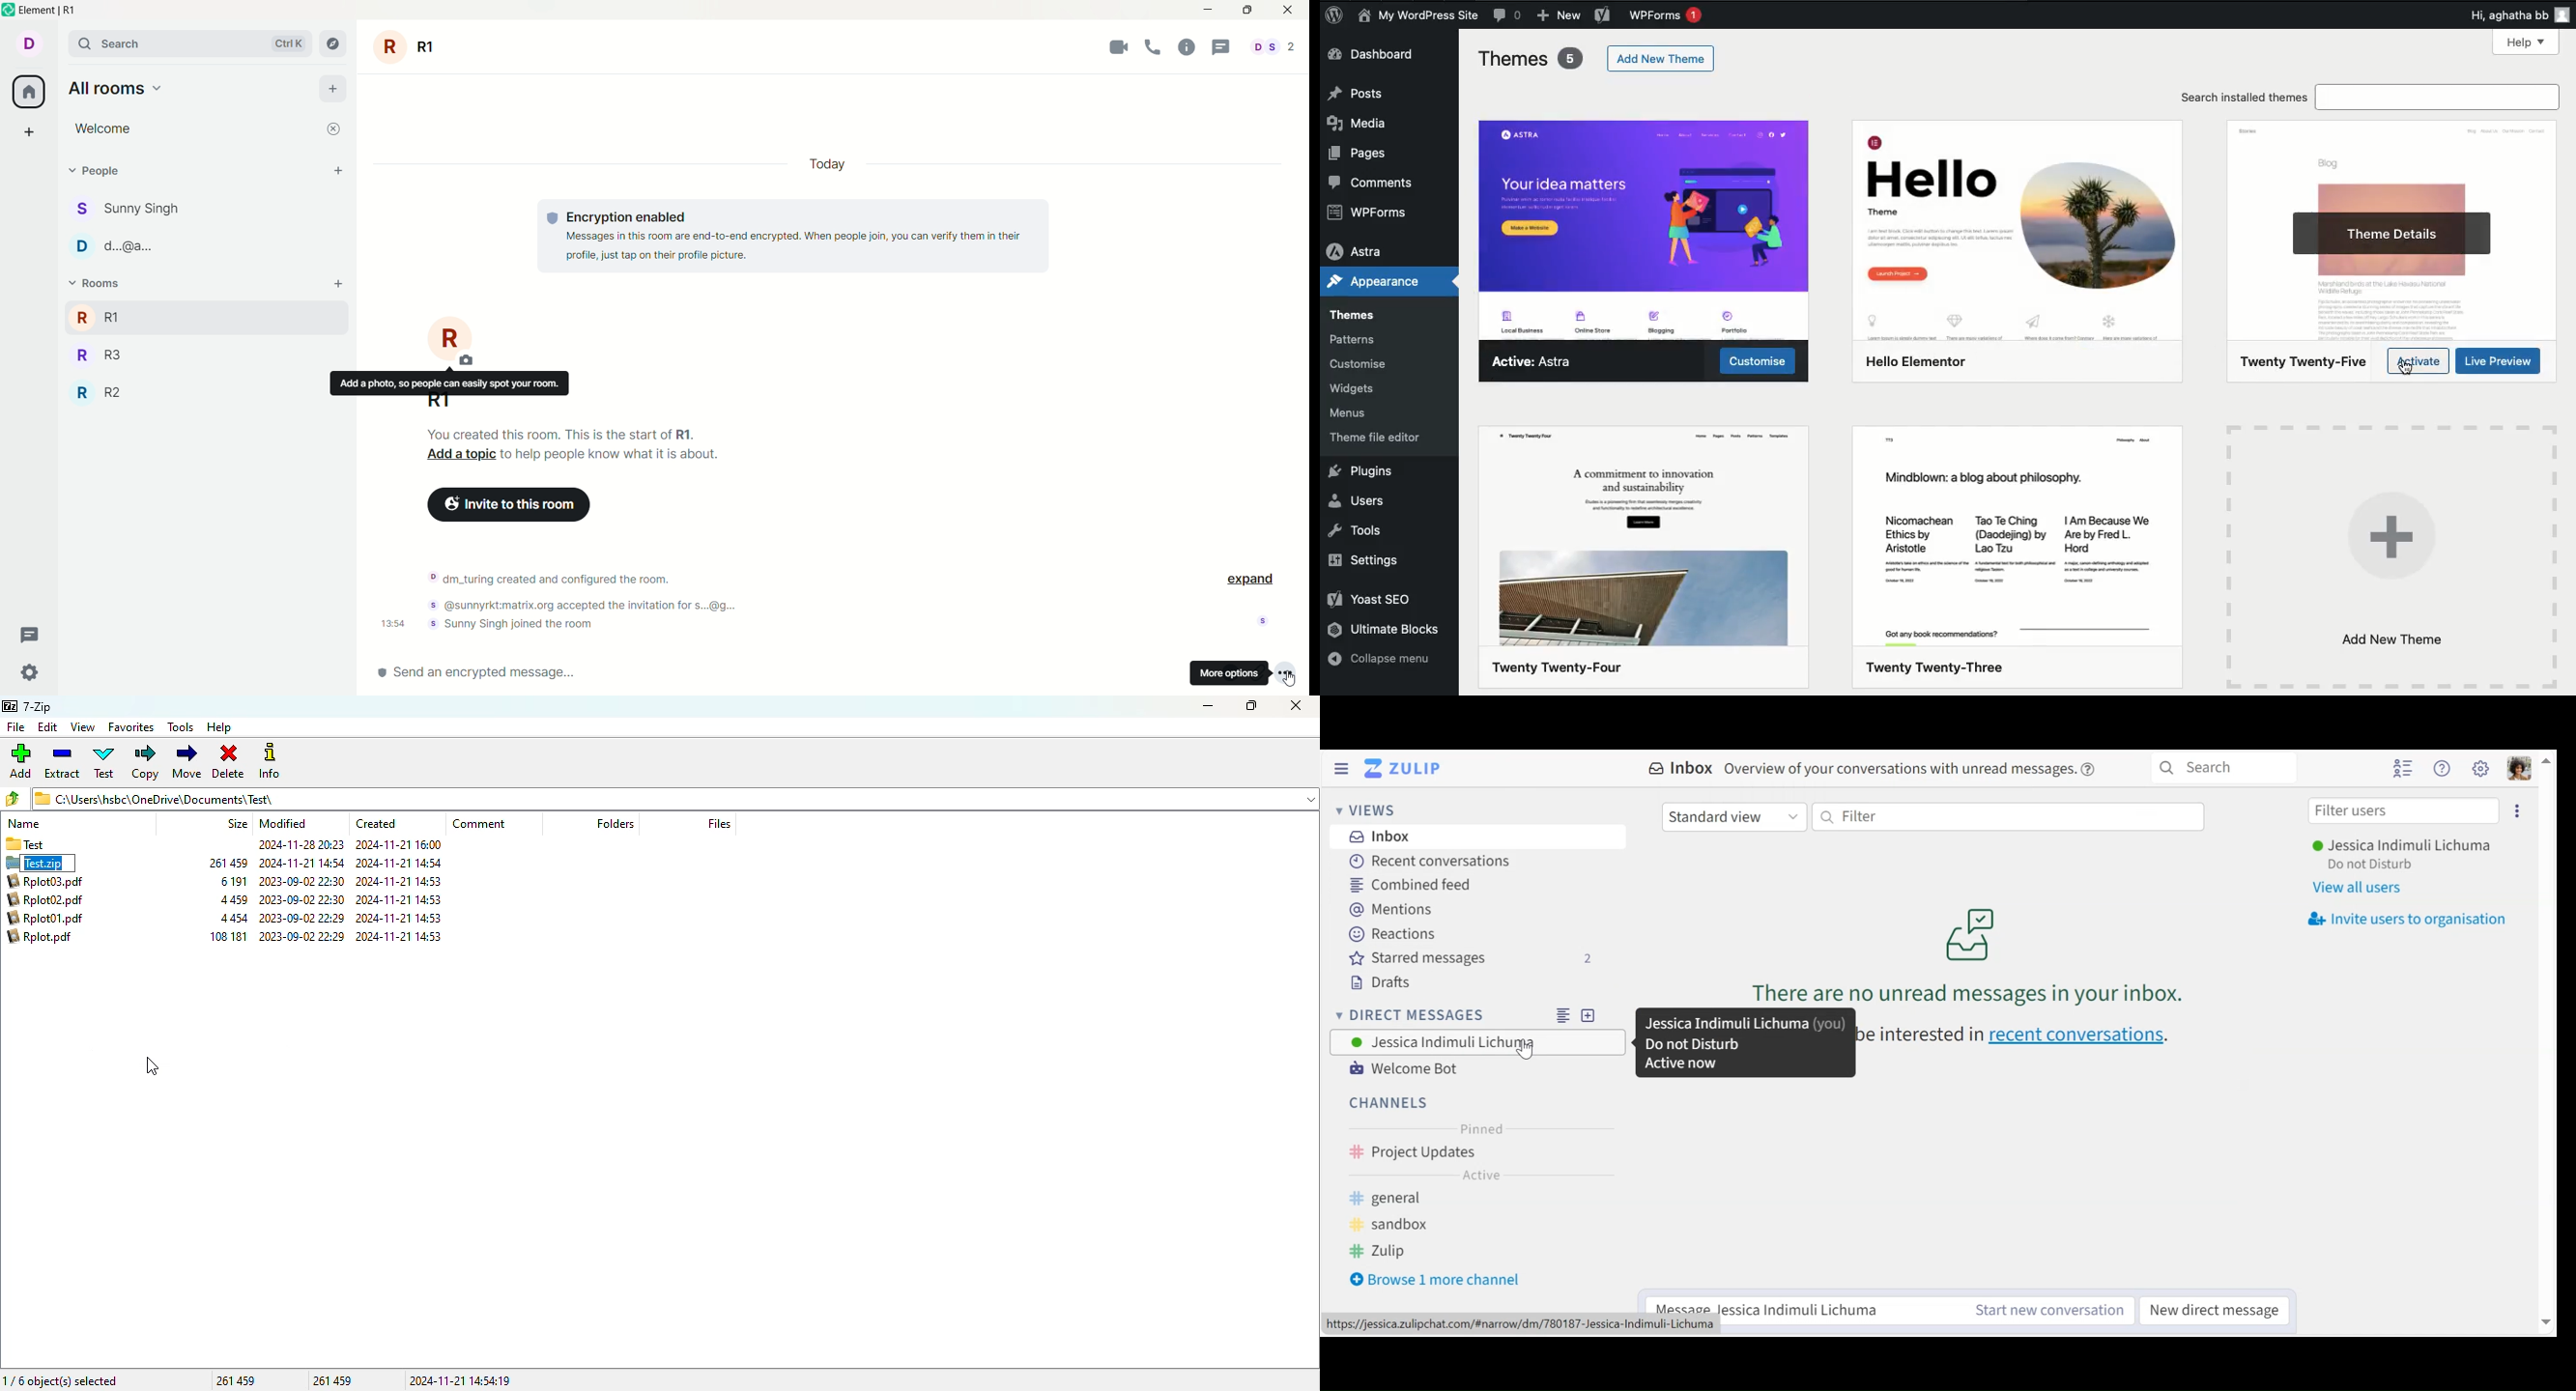 The image size is (2576, 1400). Describe the element at coordinates (1526, 1325) in the screenshot. I see `url` at that location.